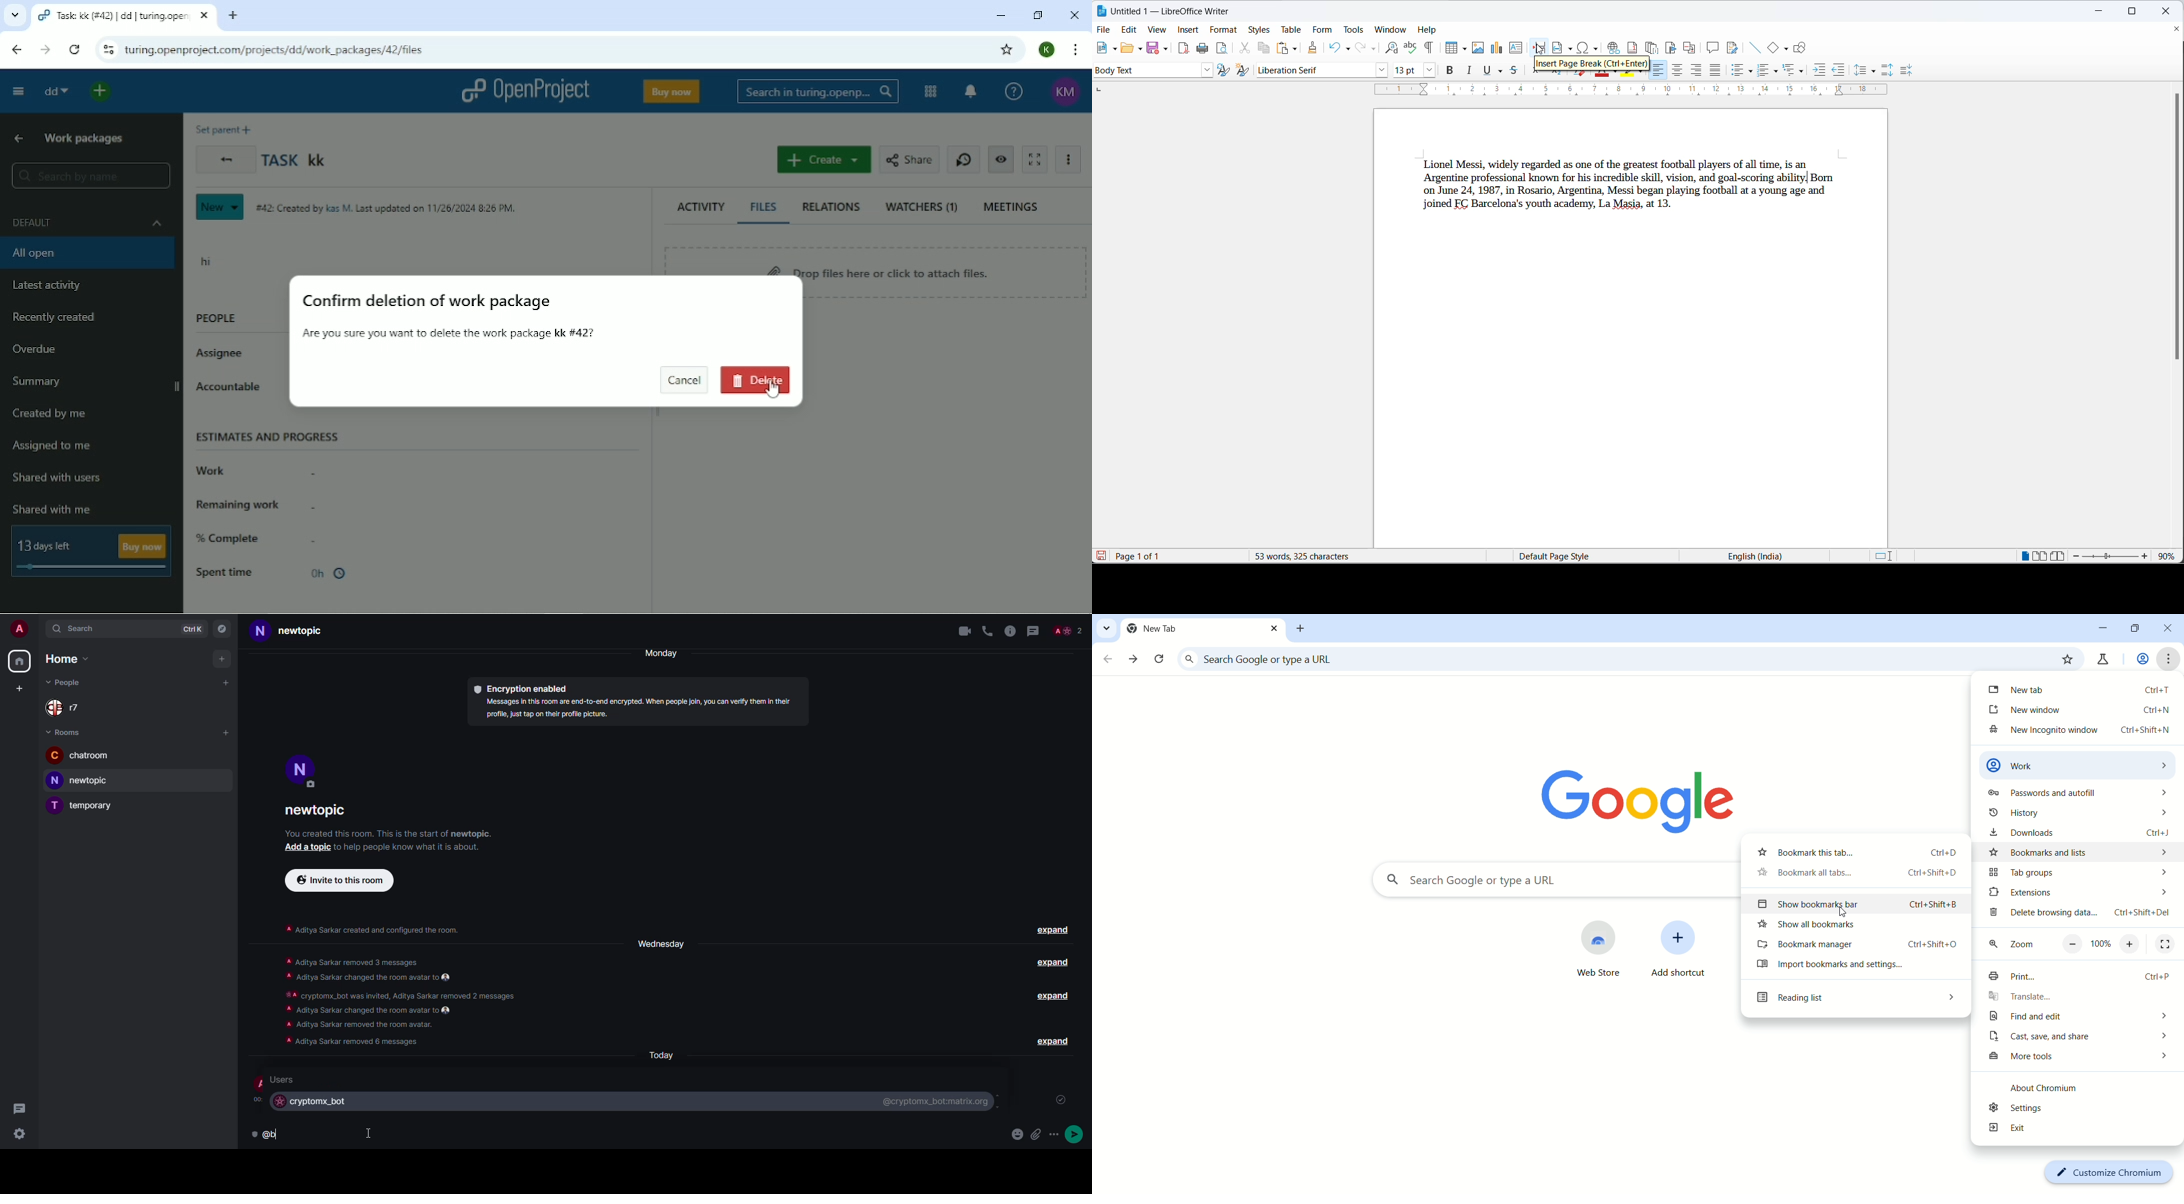 The height and width of the screenshot is (1204, 2184). I want to click on add, so click(221, 659).